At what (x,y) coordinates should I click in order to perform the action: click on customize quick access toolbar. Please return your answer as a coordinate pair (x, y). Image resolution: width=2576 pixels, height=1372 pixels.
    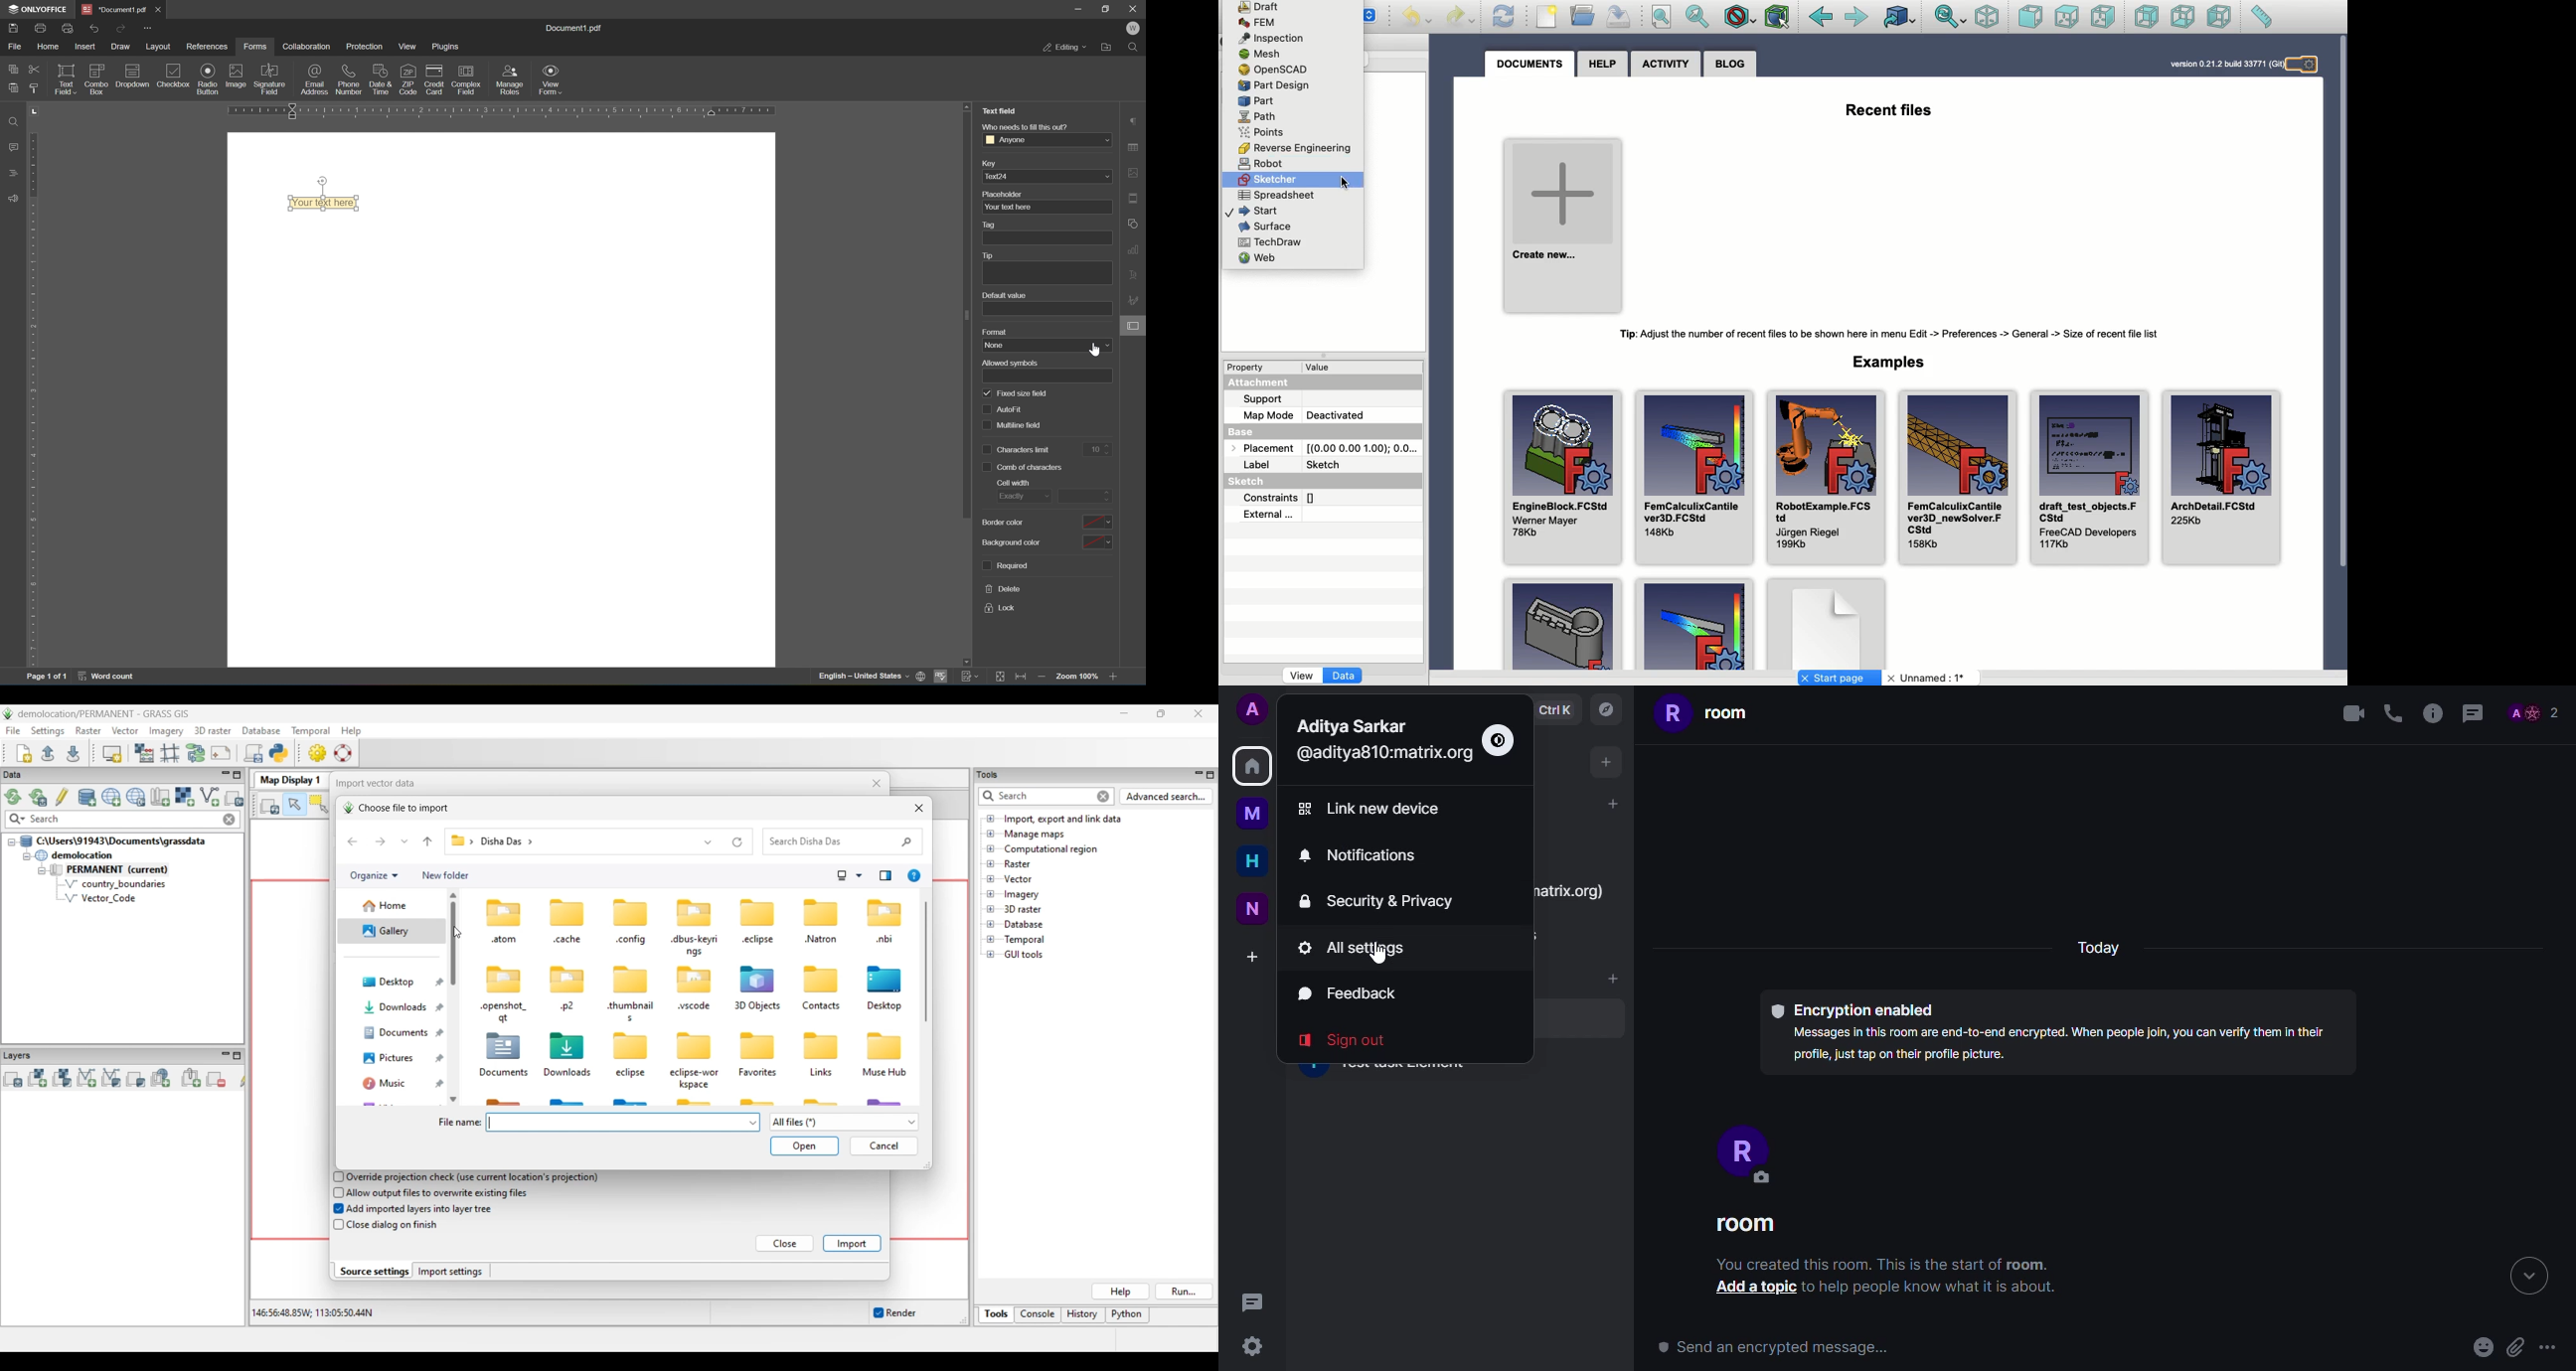
    Looking at the image, I should click on (146, 27).